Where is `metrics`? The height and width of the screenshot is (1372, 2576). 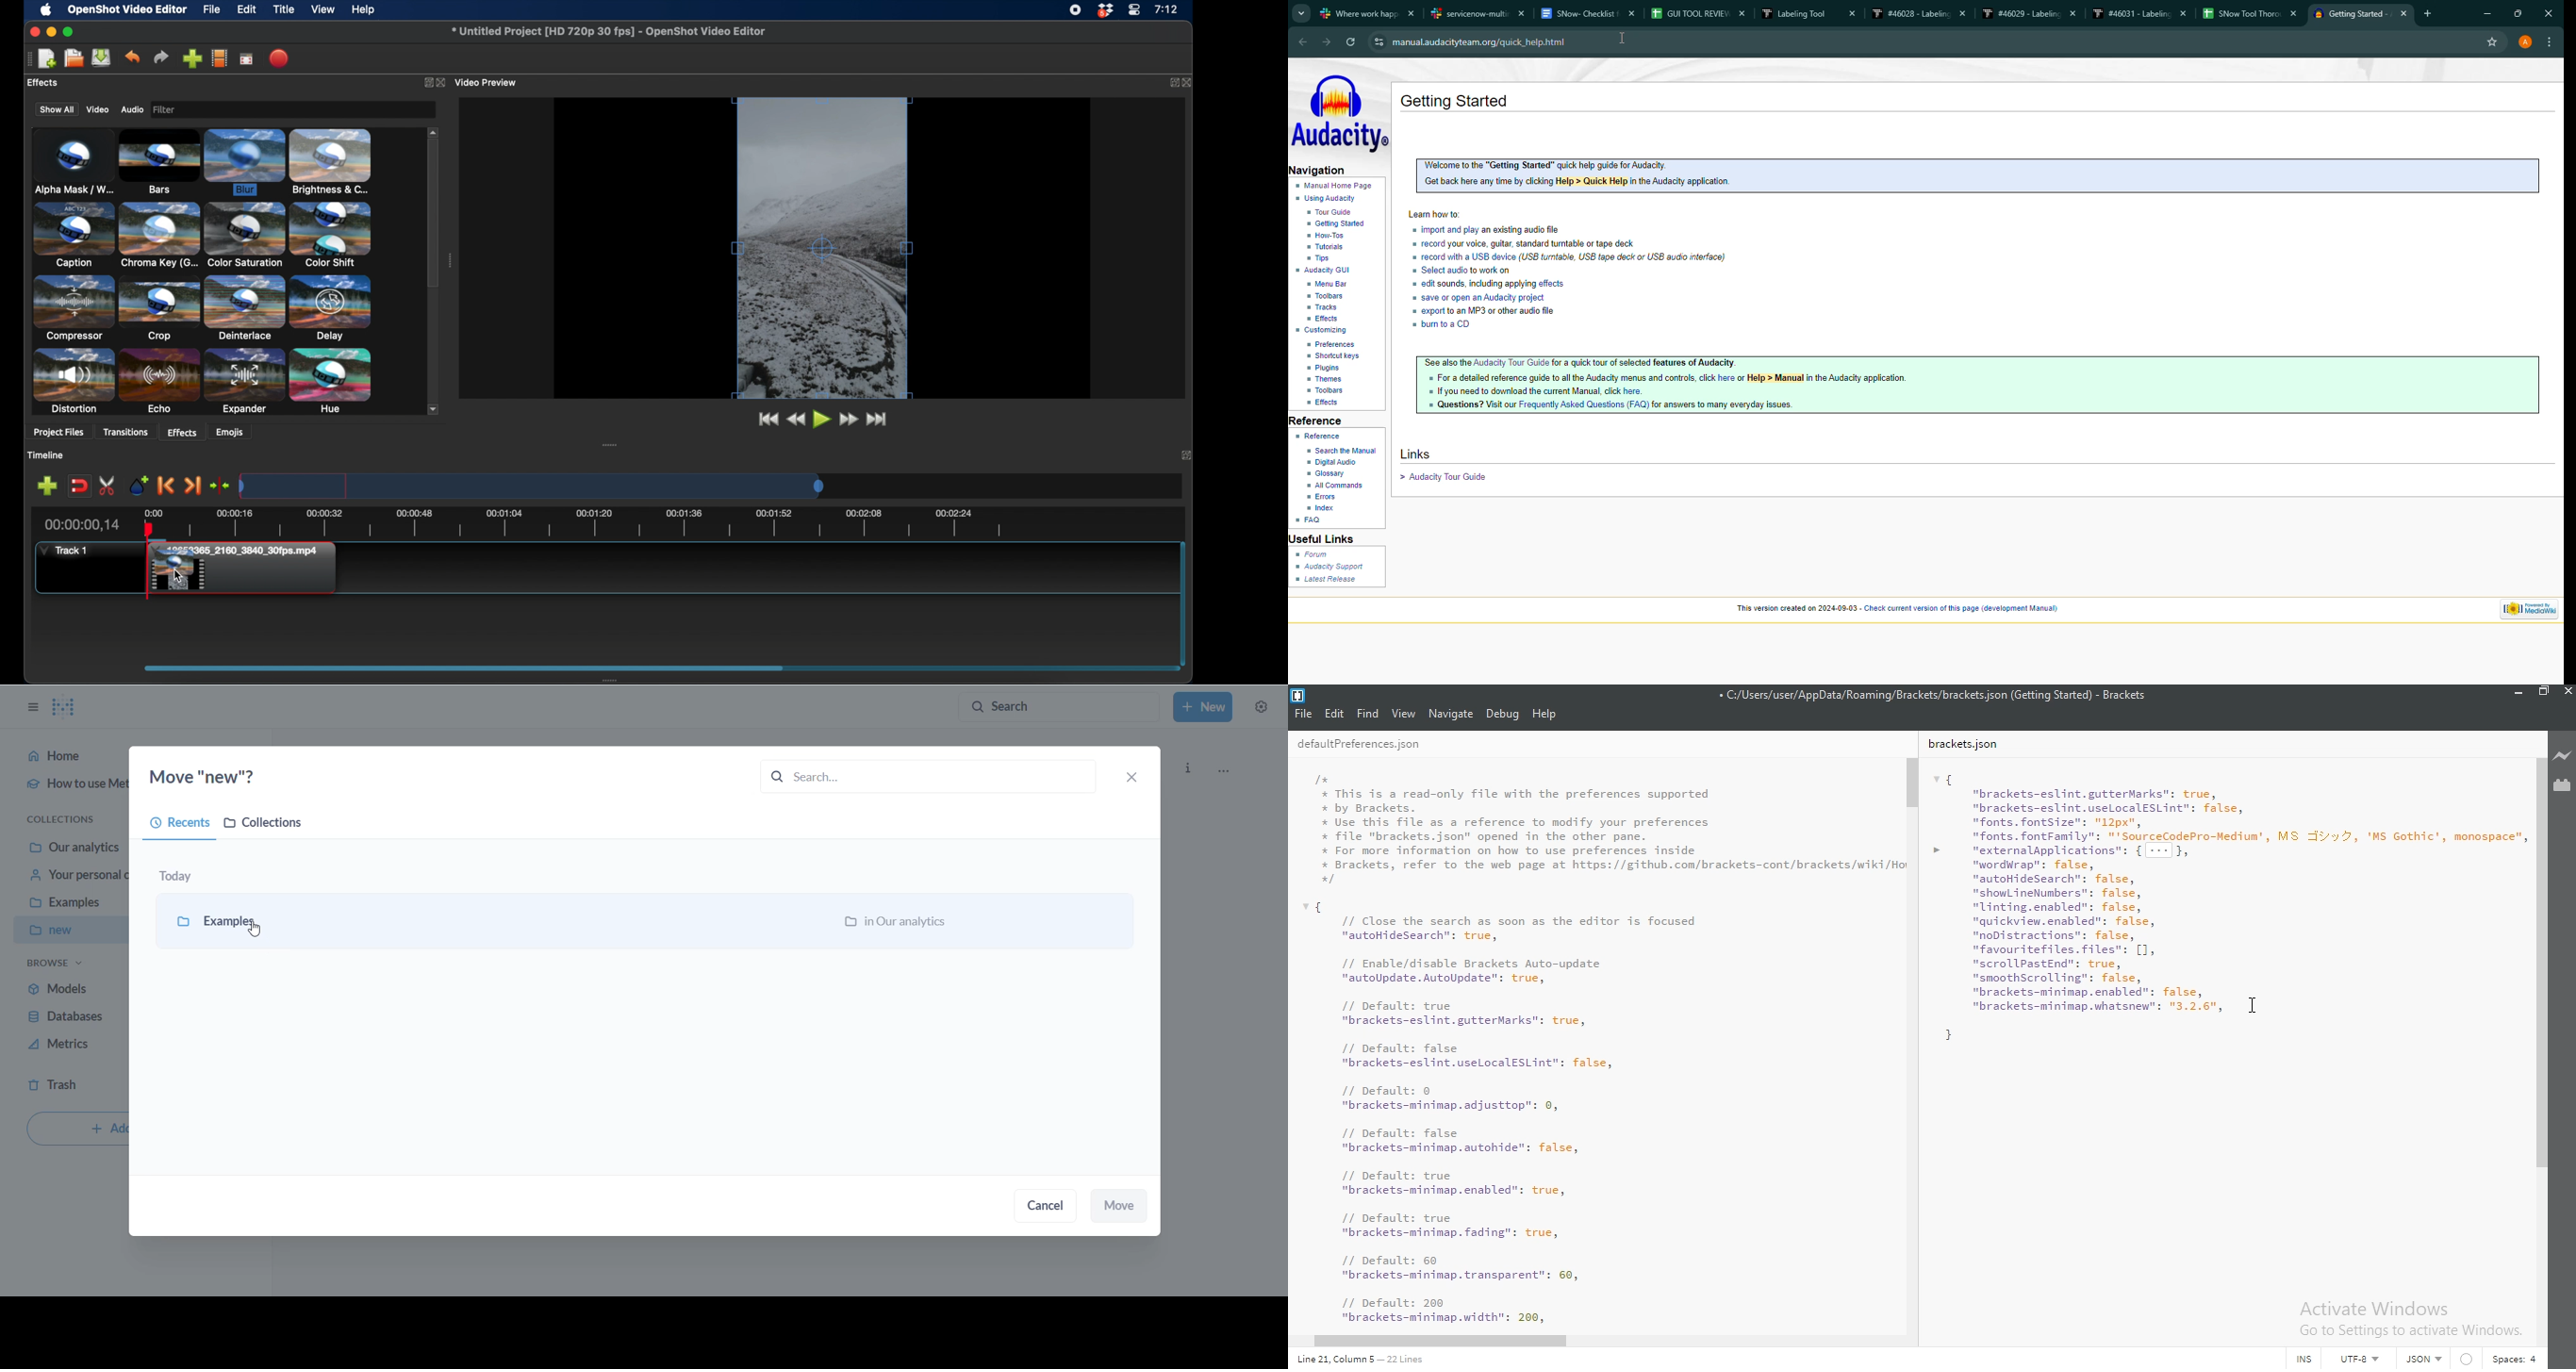
metrics is located at coordinates (66, 1048).